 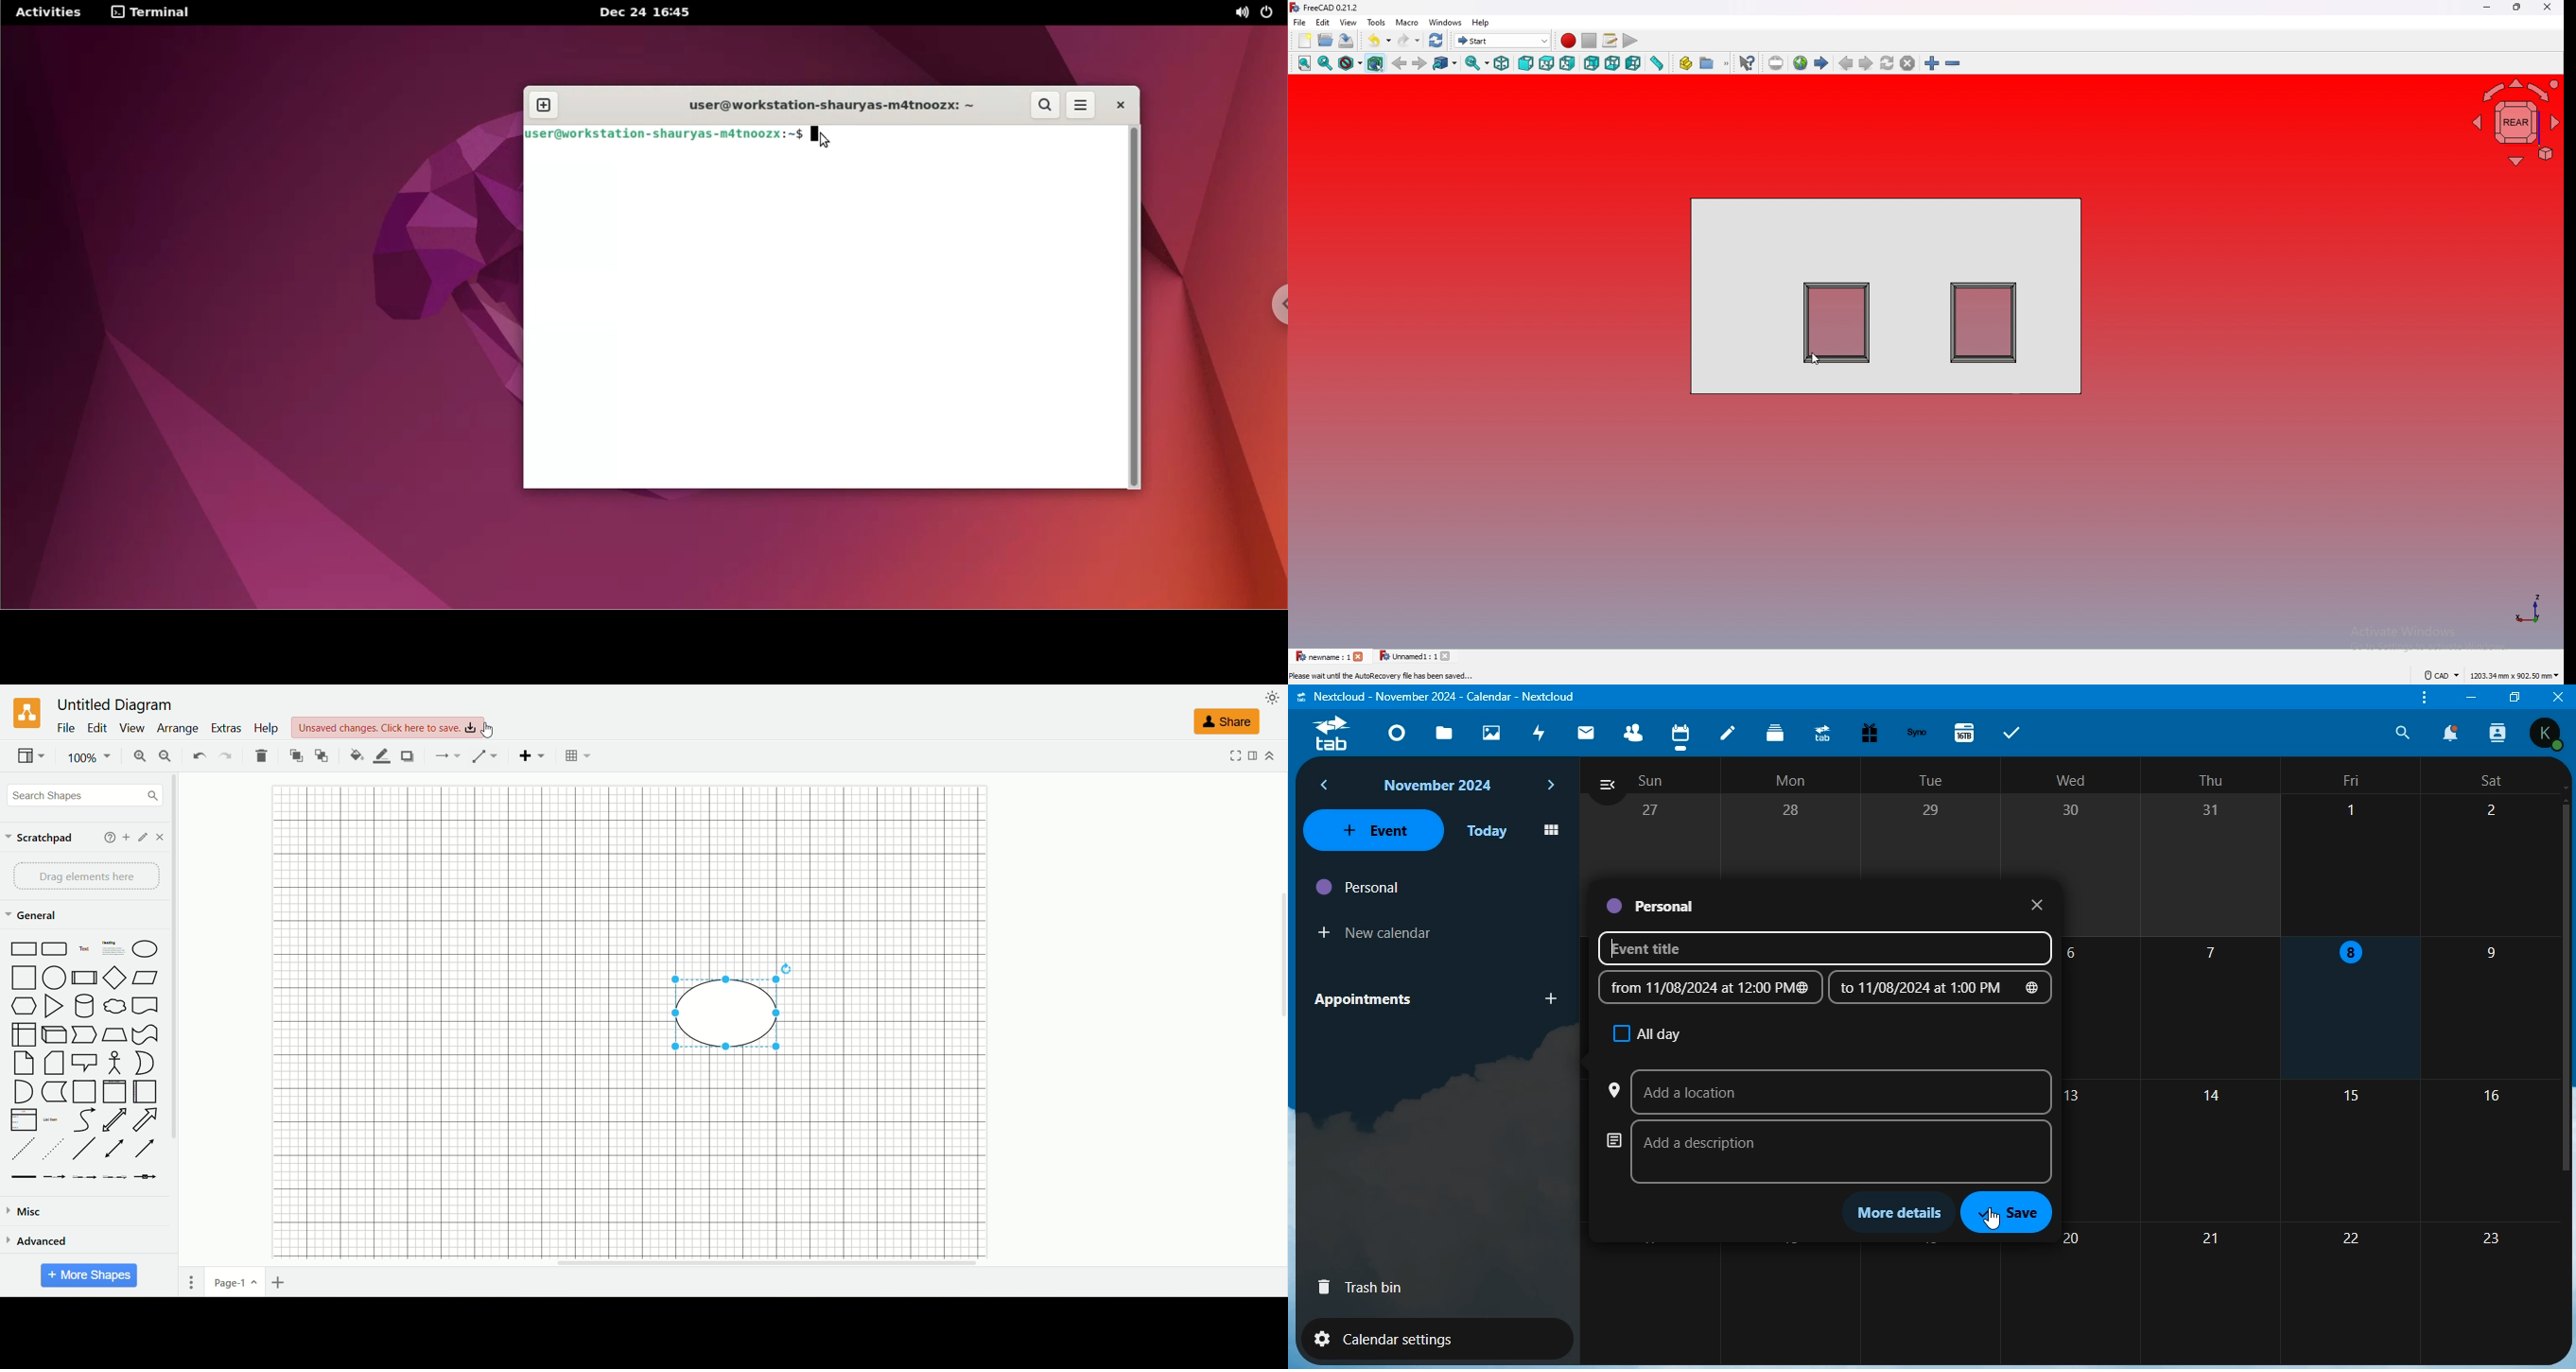 What do you see at coordinates (54, 977) in the screenshot?
I see `circle` at bounding box center [54, 977].